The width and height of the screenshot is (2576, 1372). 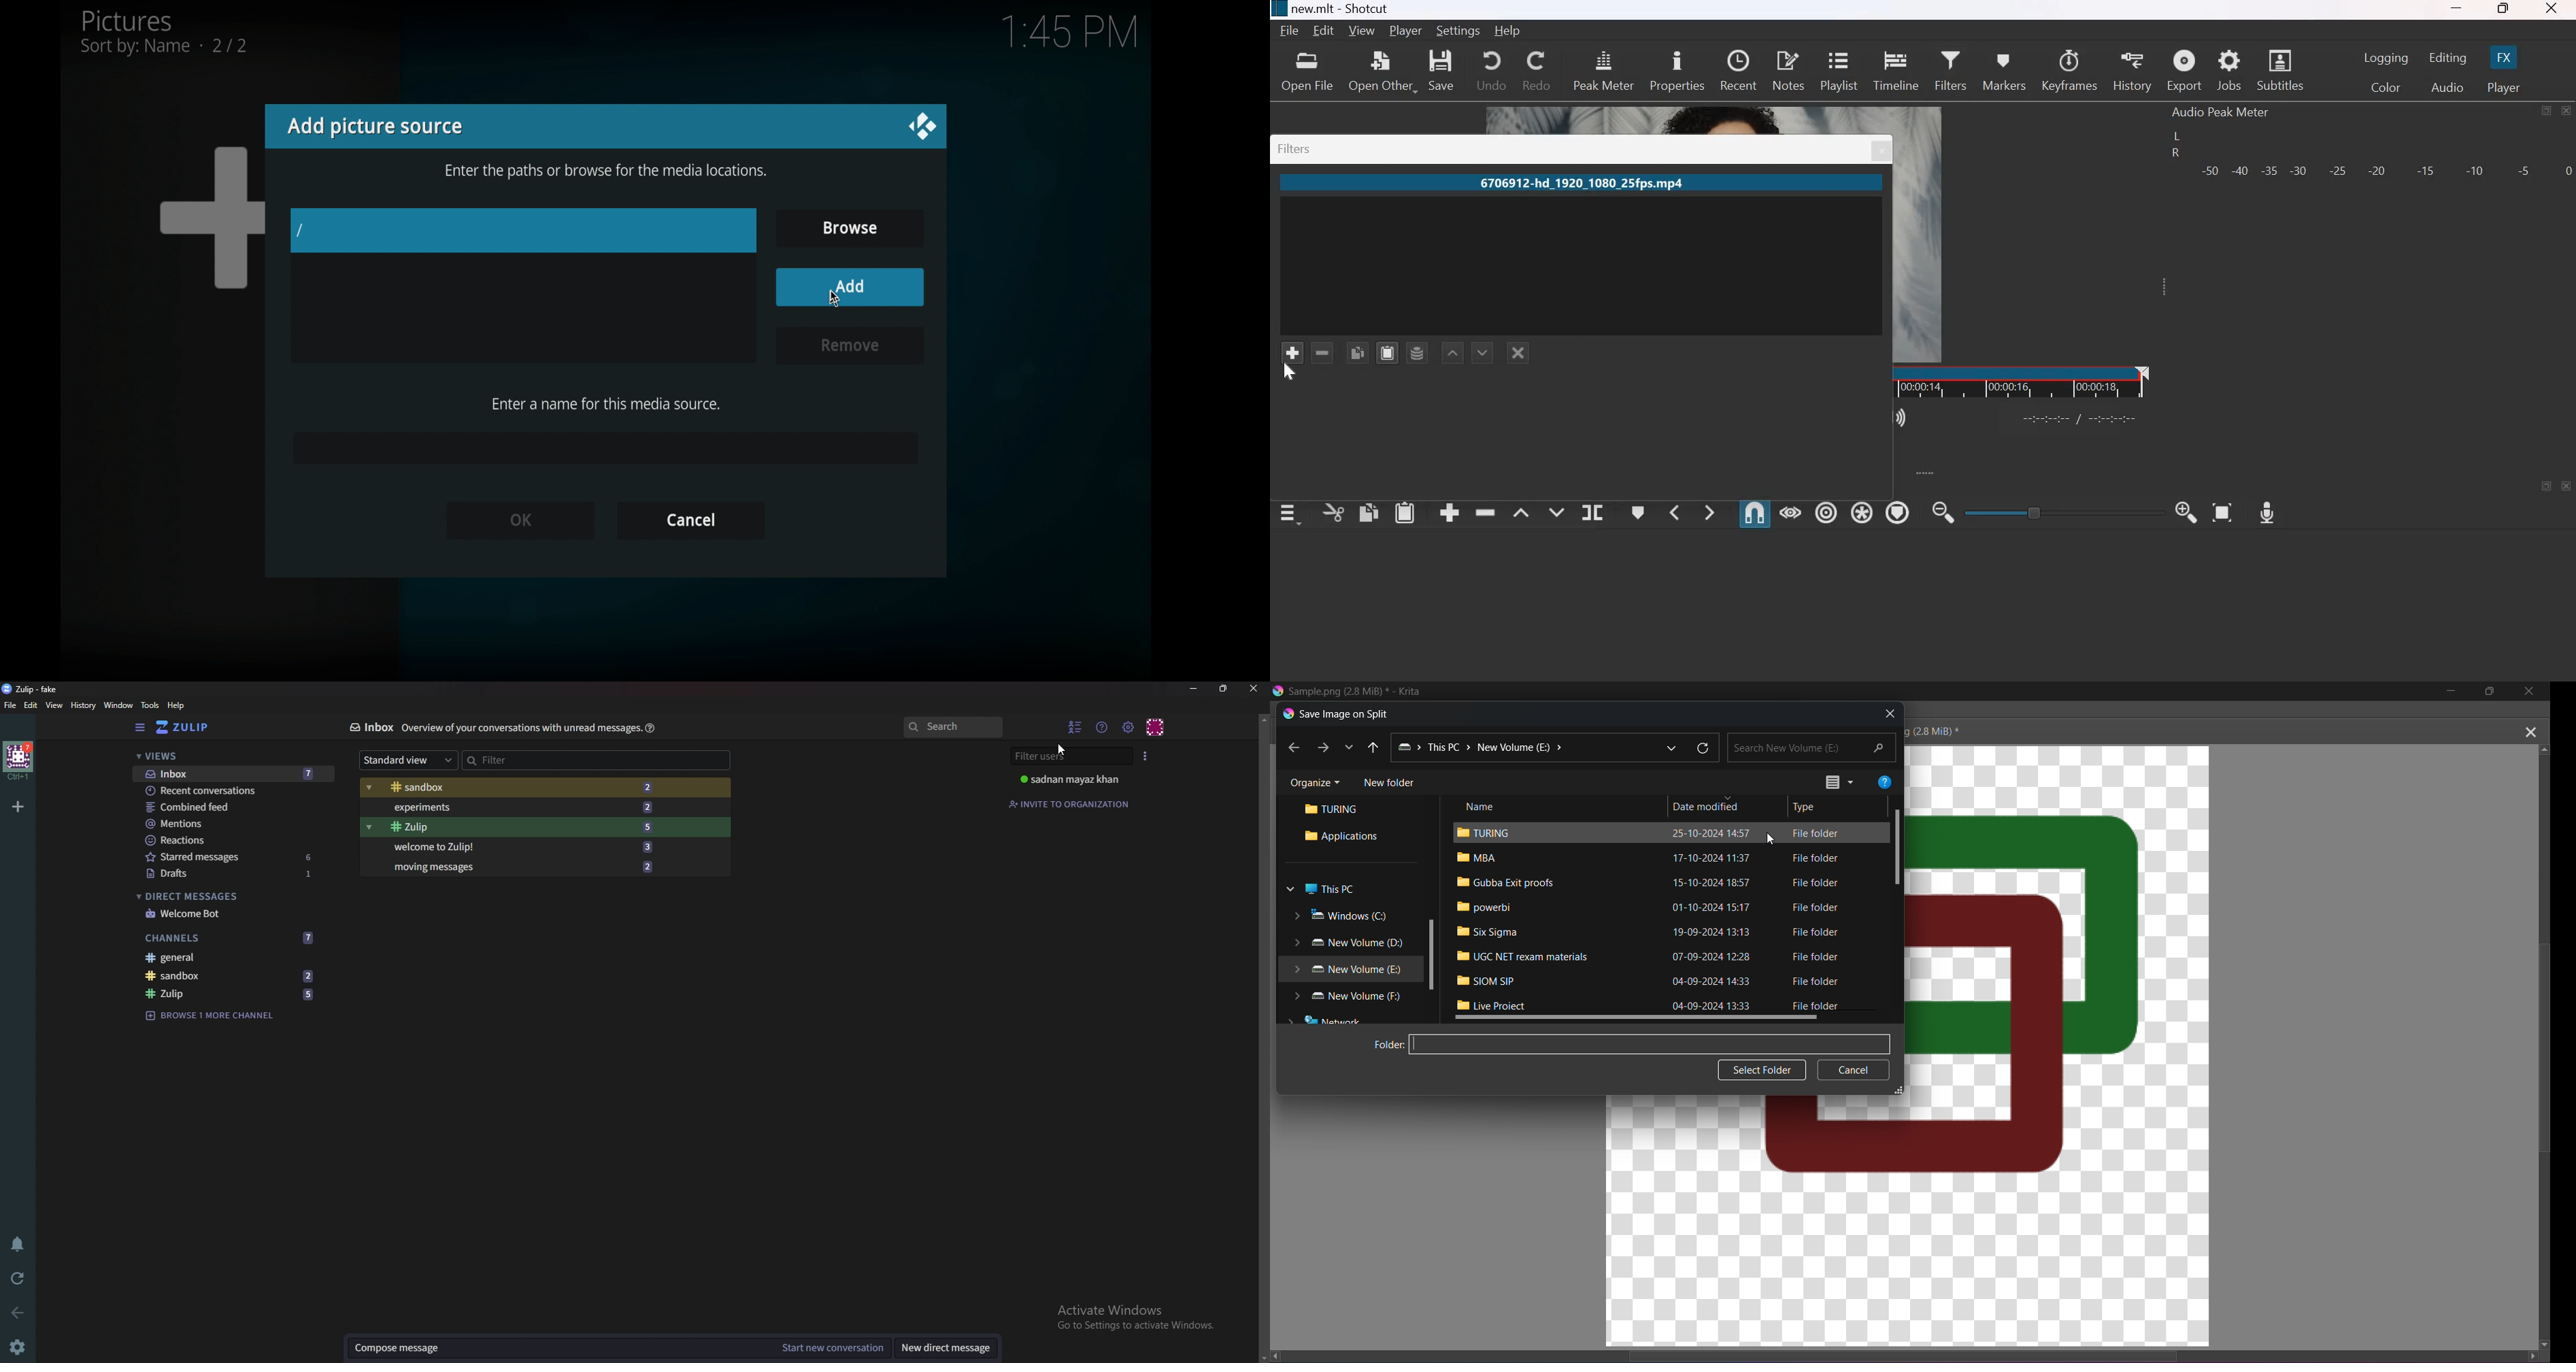 What do you see at coordinates (2535, 1044) in the screenshot?
I see `Vertical Scroll bar` at bounding box center [2535, 1044].